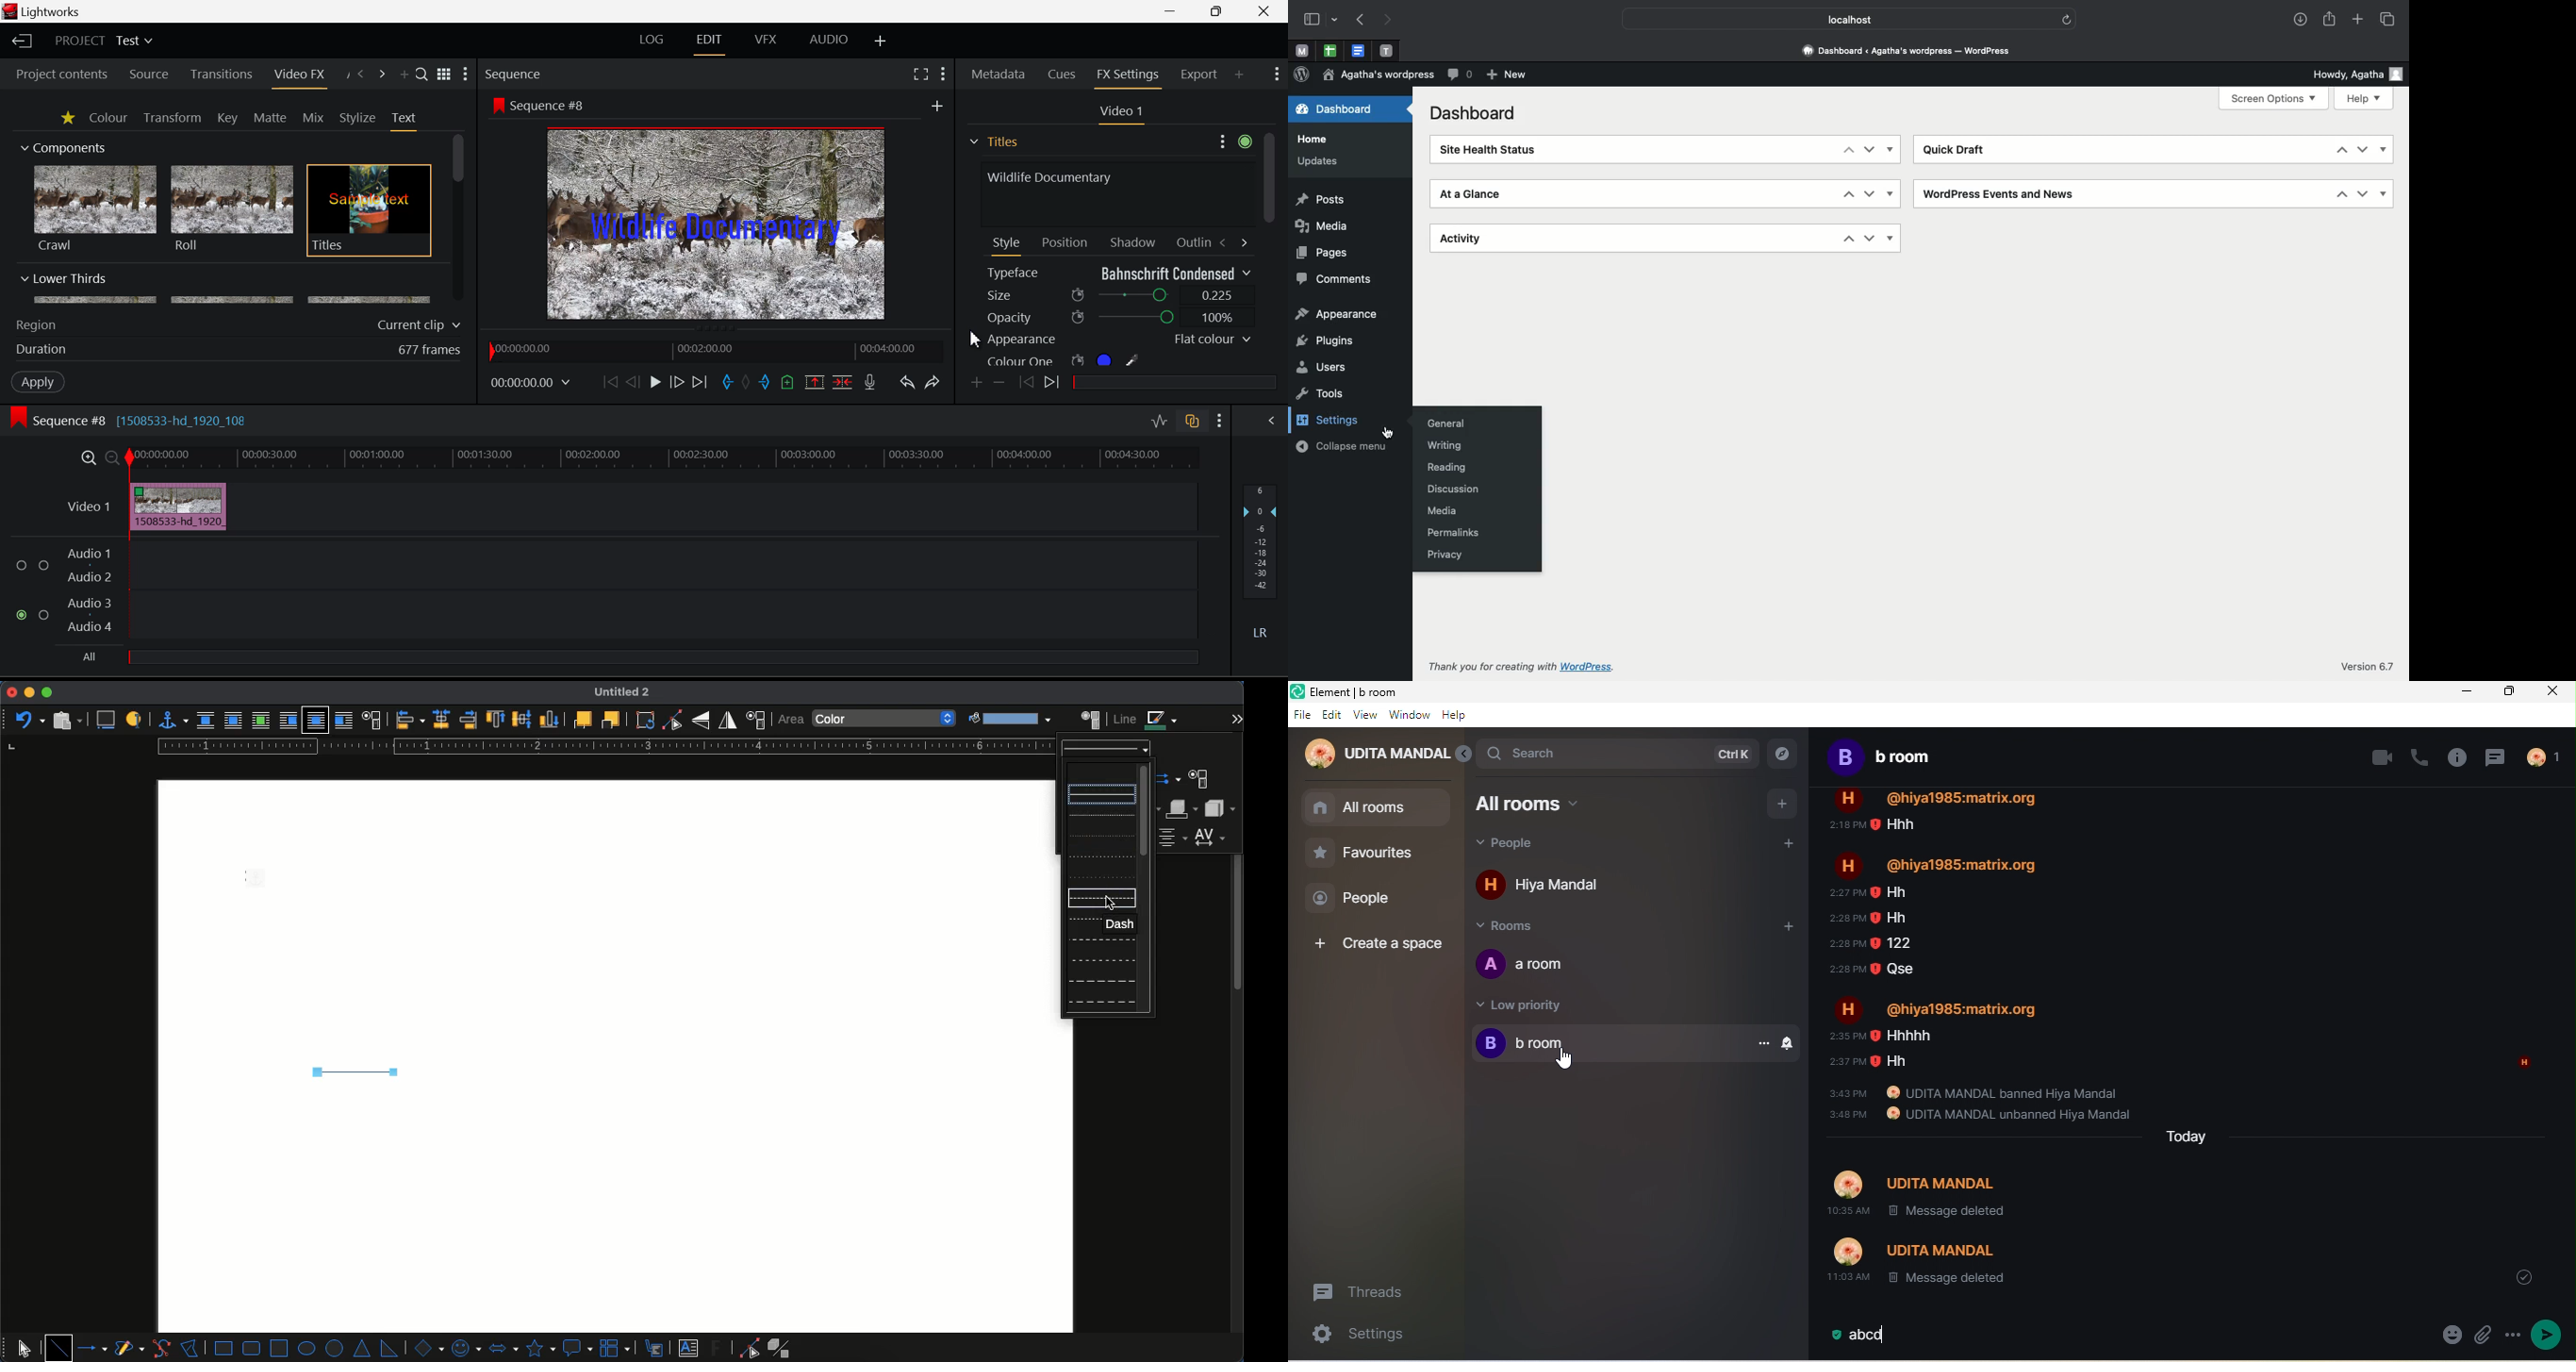  Describe the element at coordinates (2385, 150) in the screenshot. I see `Show` at that location.